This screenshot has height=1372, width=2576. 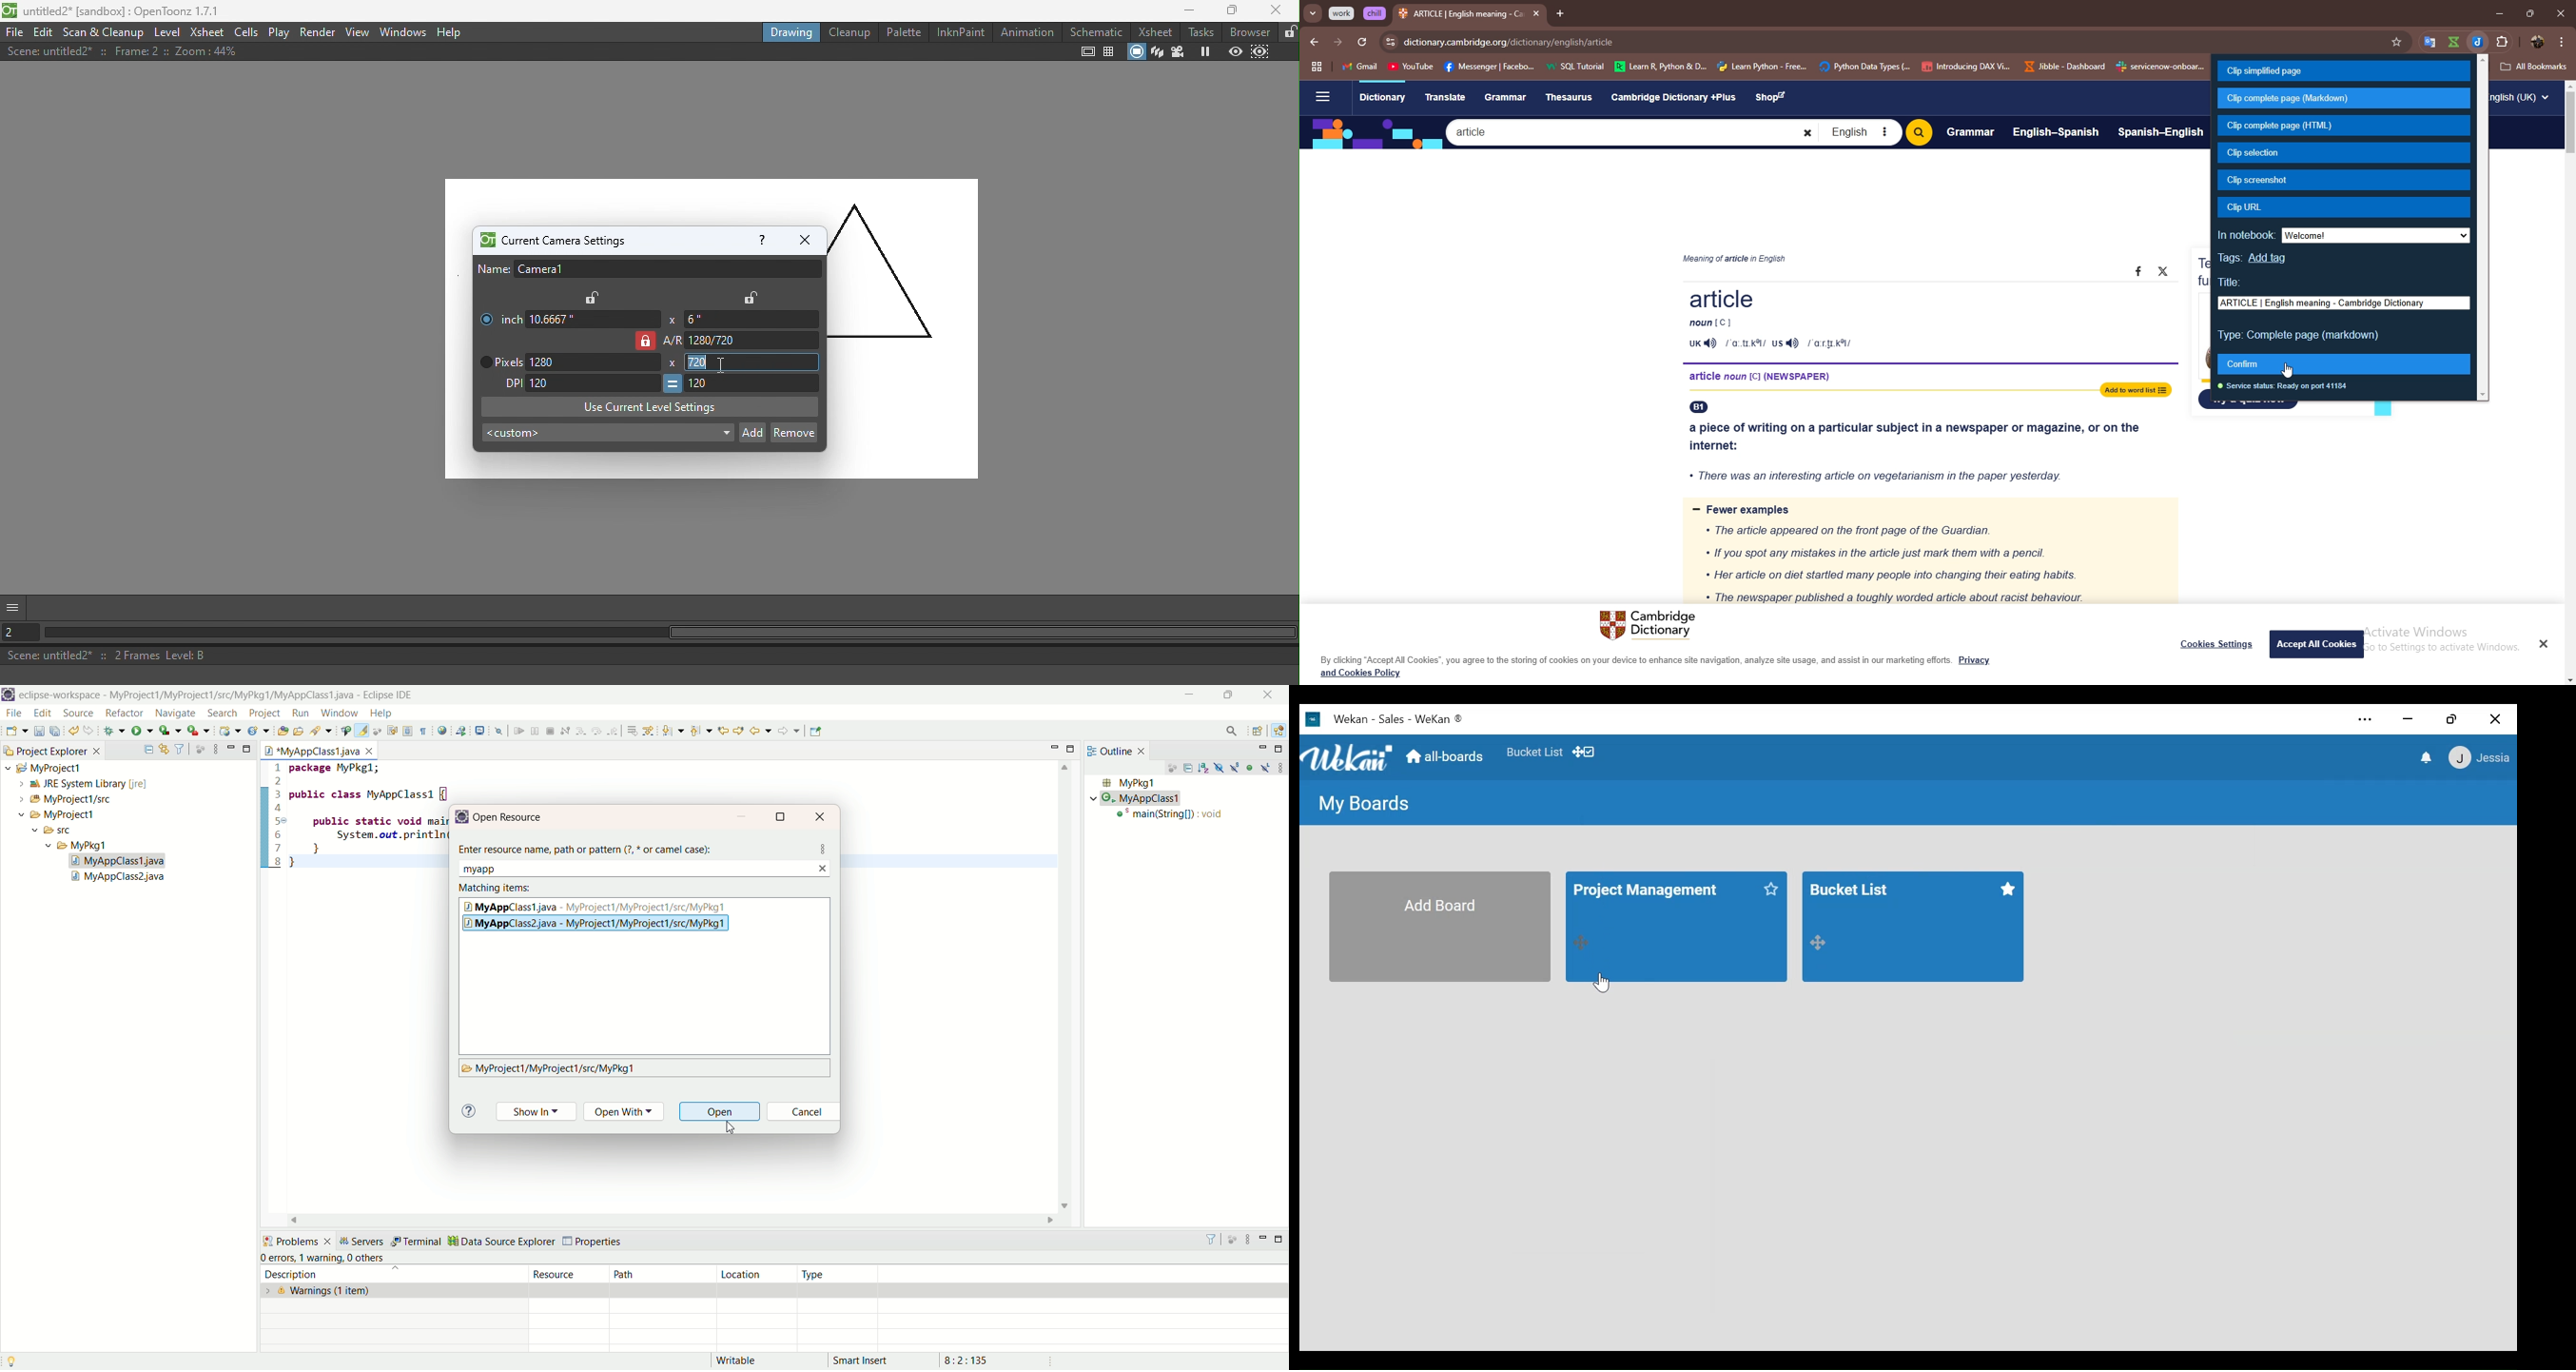 What do you see at coordinates (2571, 124) in the screenshot?
I see `scroll bar` at bounding box center [2571, 124].